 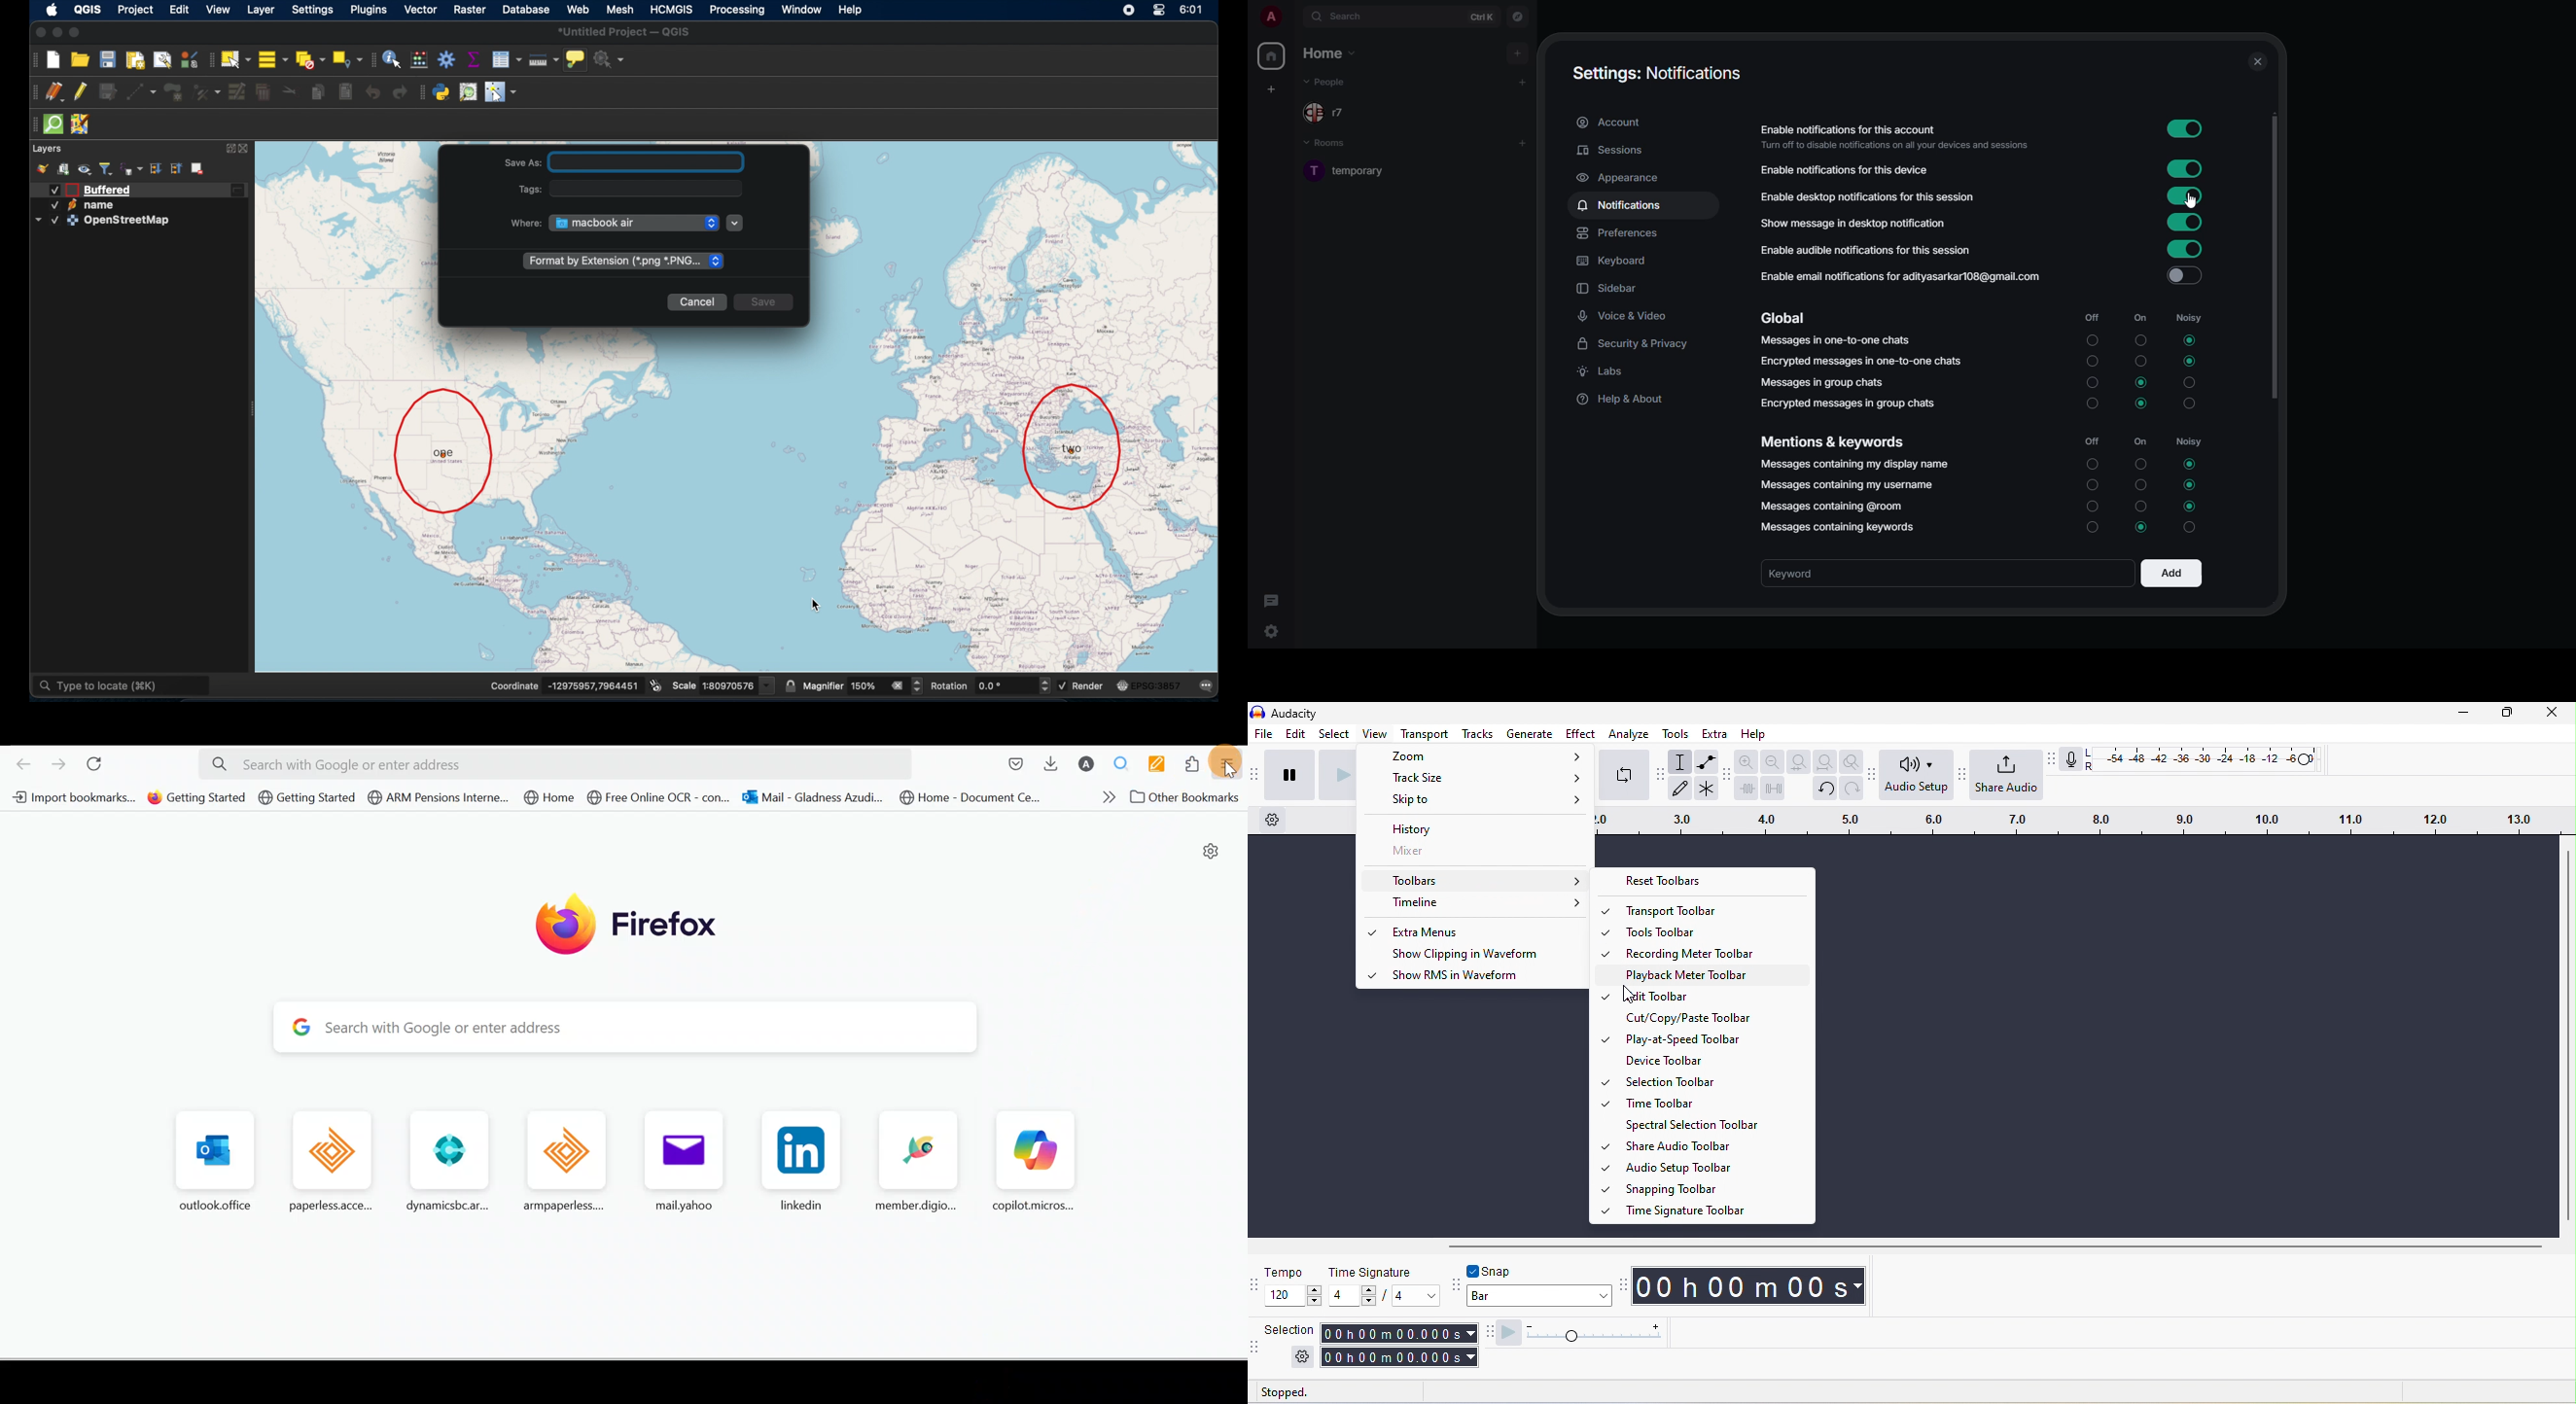 What do you see at coordinates (2092, 383) in the screenshot?
I see `Off Unselected` at bounding box center [2092, 383].